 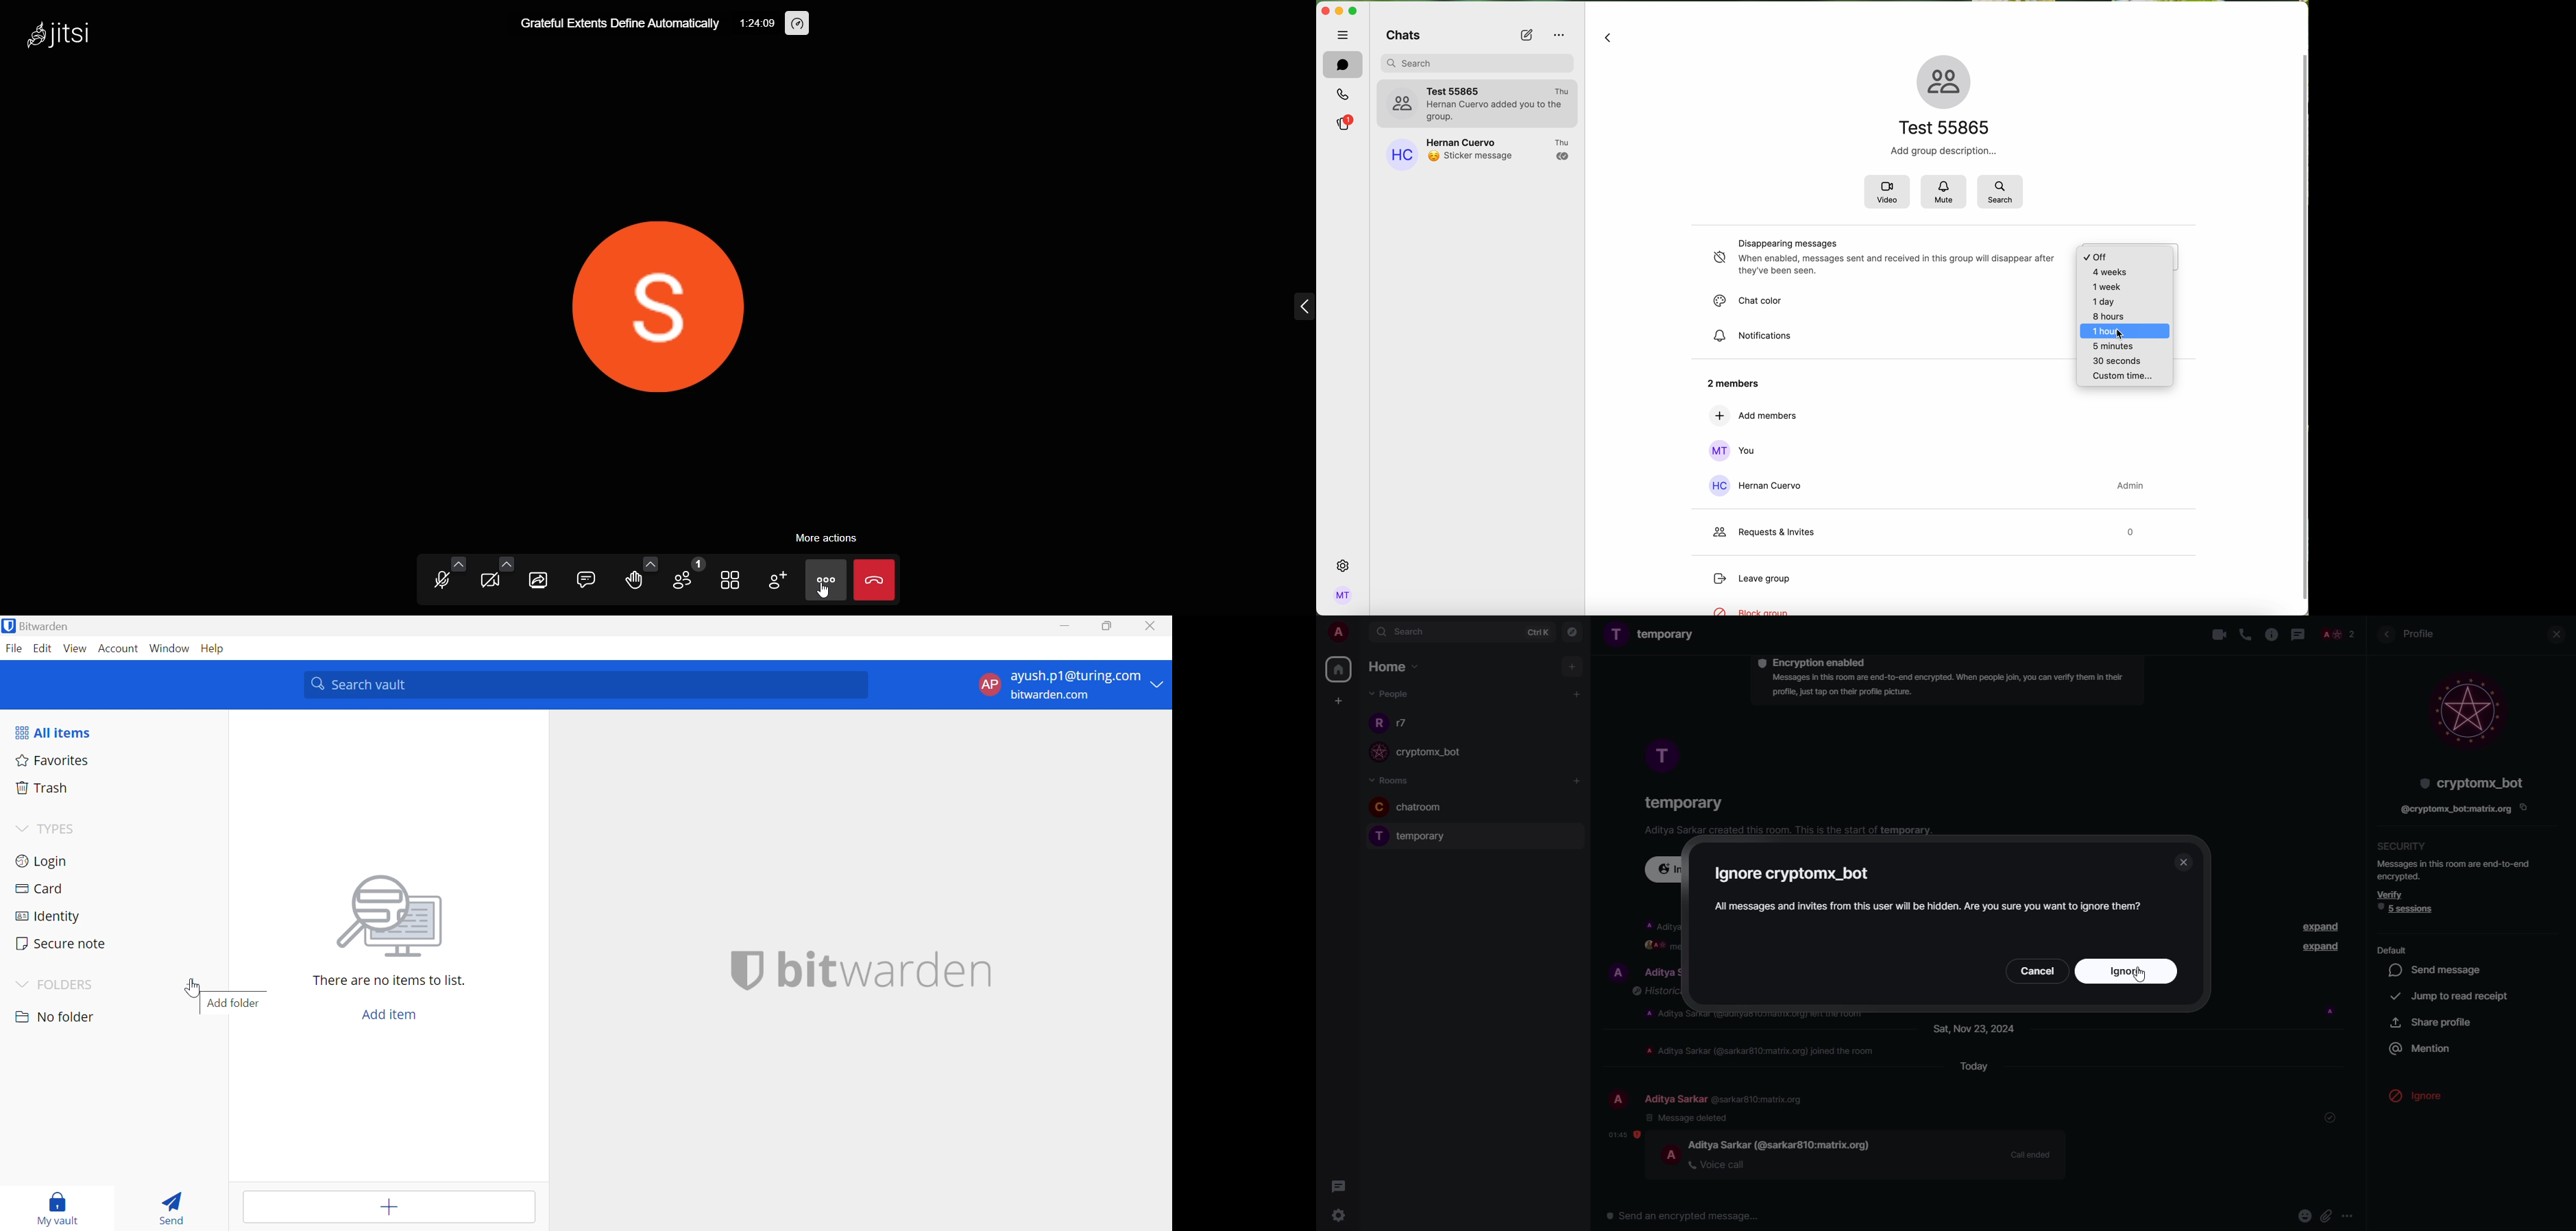 What do you see at coordinates (1661, 756) in the screenshot?
I see `profile` at bounding box center [1661, 756].